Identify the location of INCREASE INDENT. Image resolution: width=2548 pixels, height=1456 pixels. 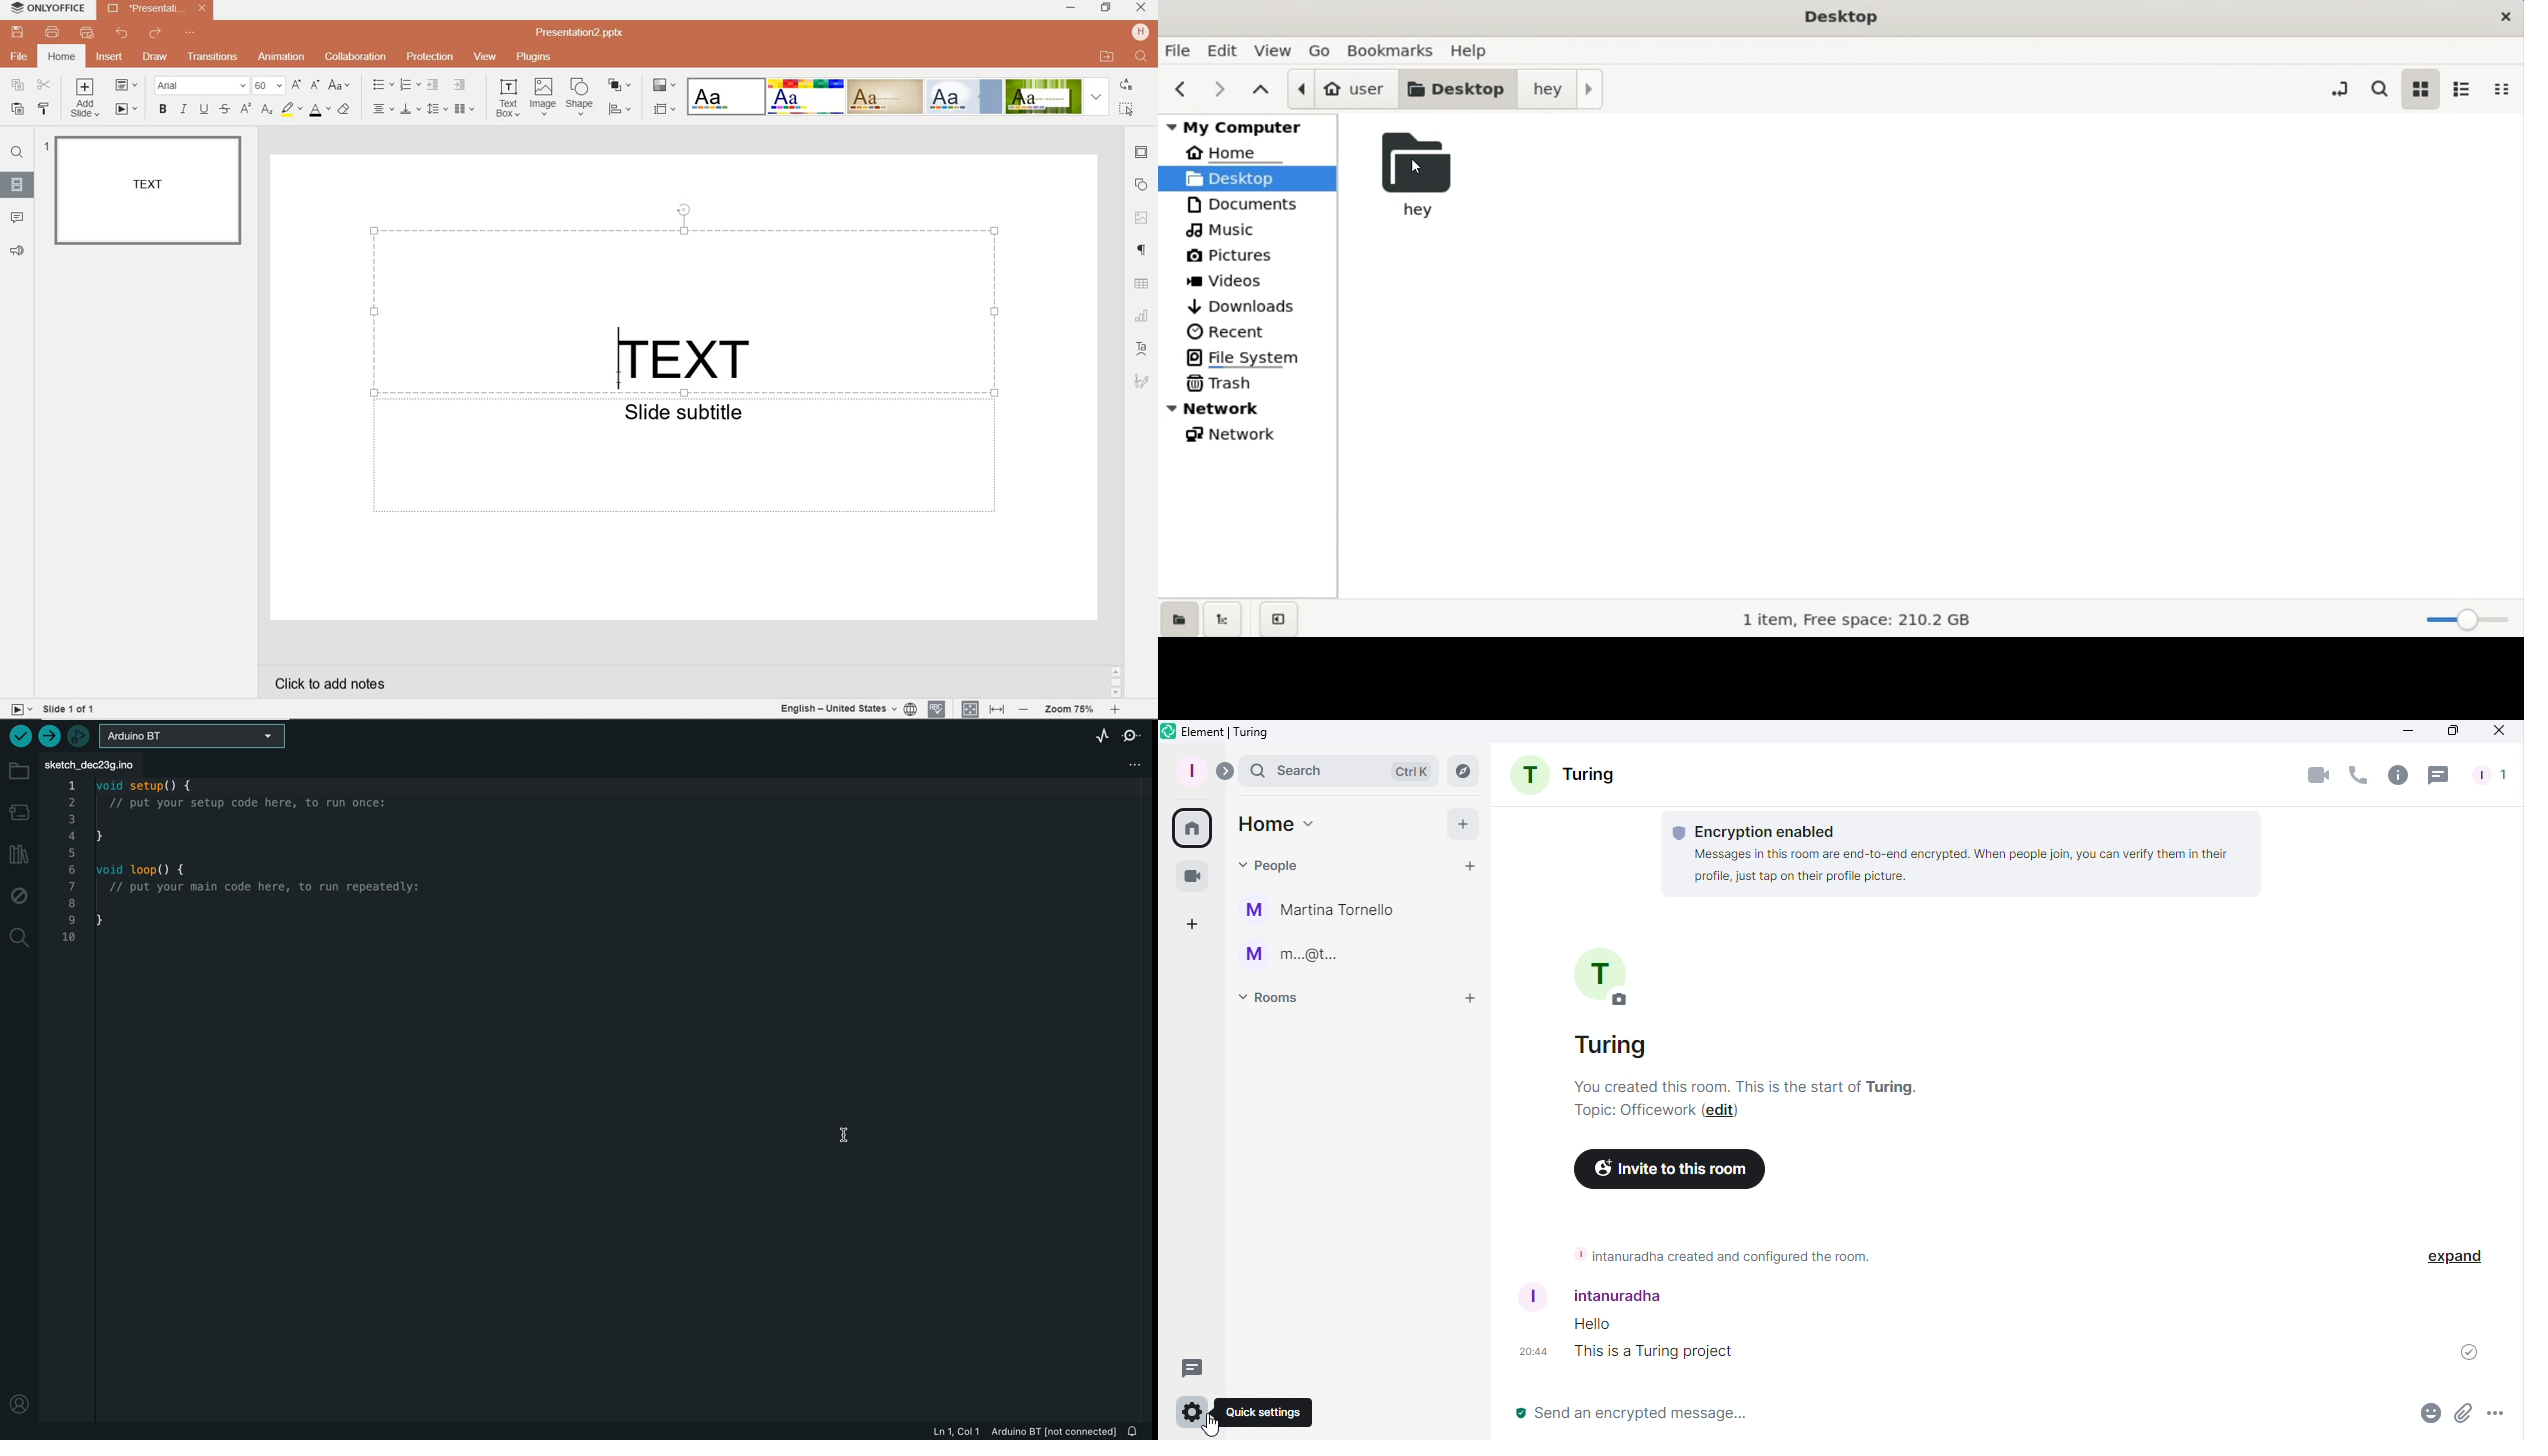
(461, 84).